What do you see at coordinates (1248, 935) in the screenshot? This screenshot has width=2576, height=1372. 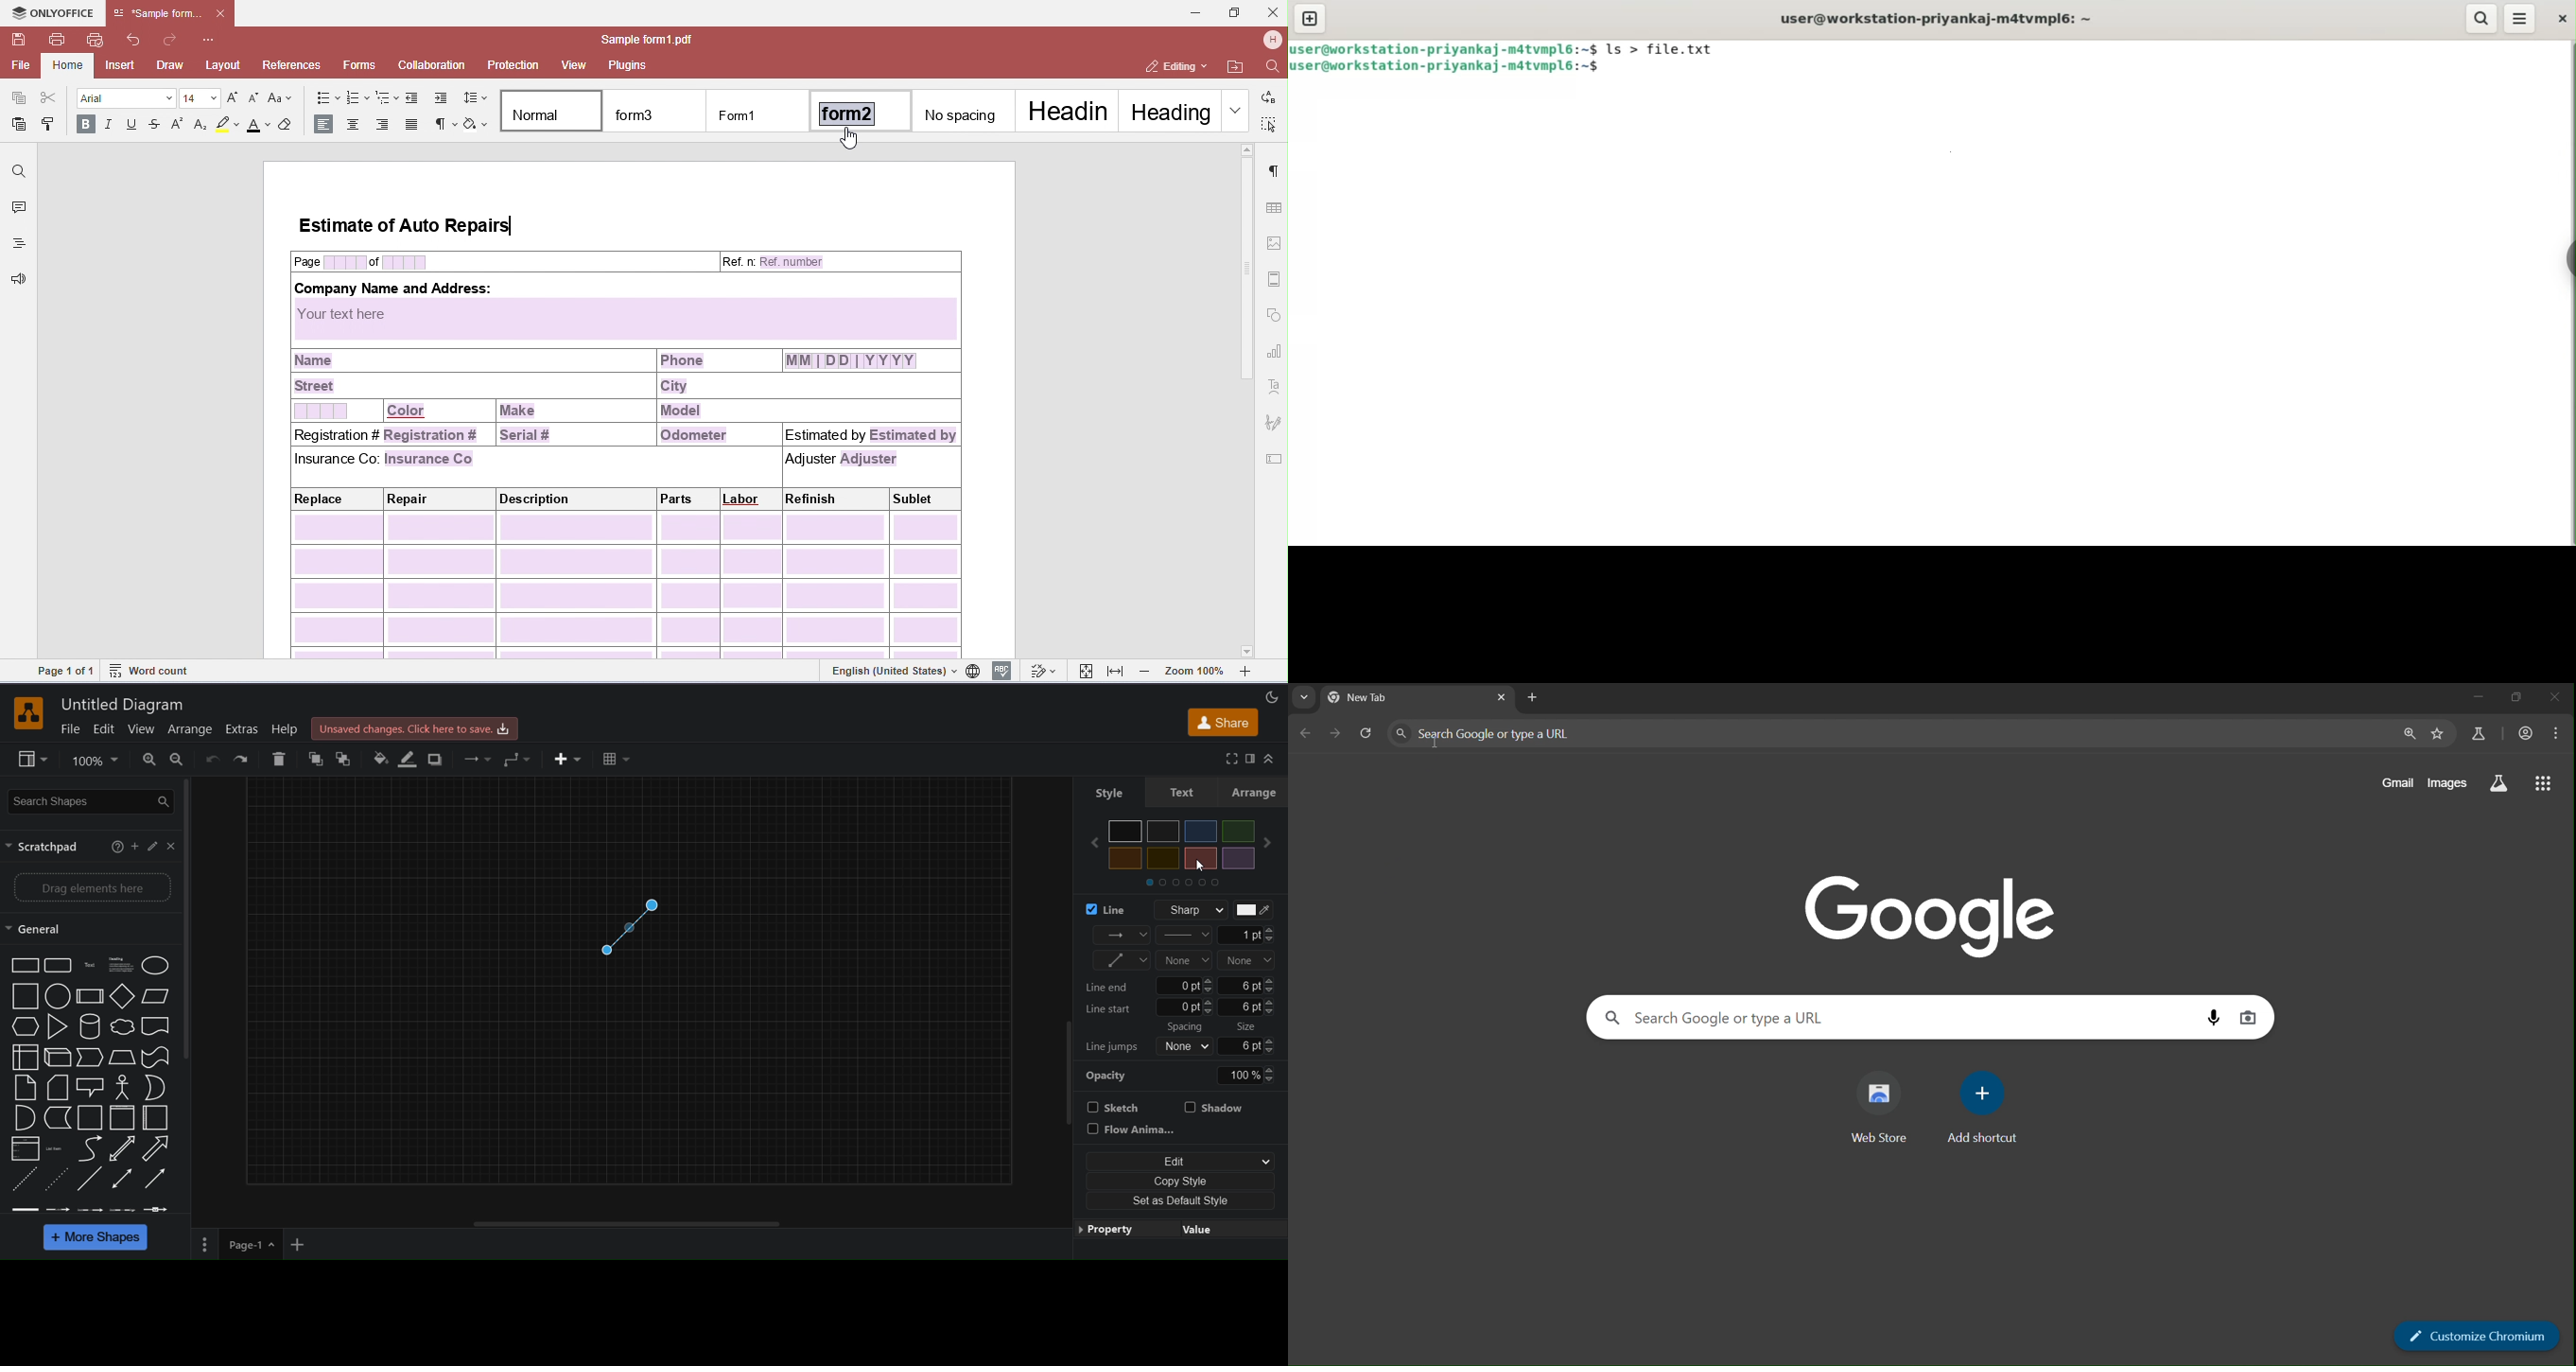 I see `line width` at bounding box center [1248, 935].